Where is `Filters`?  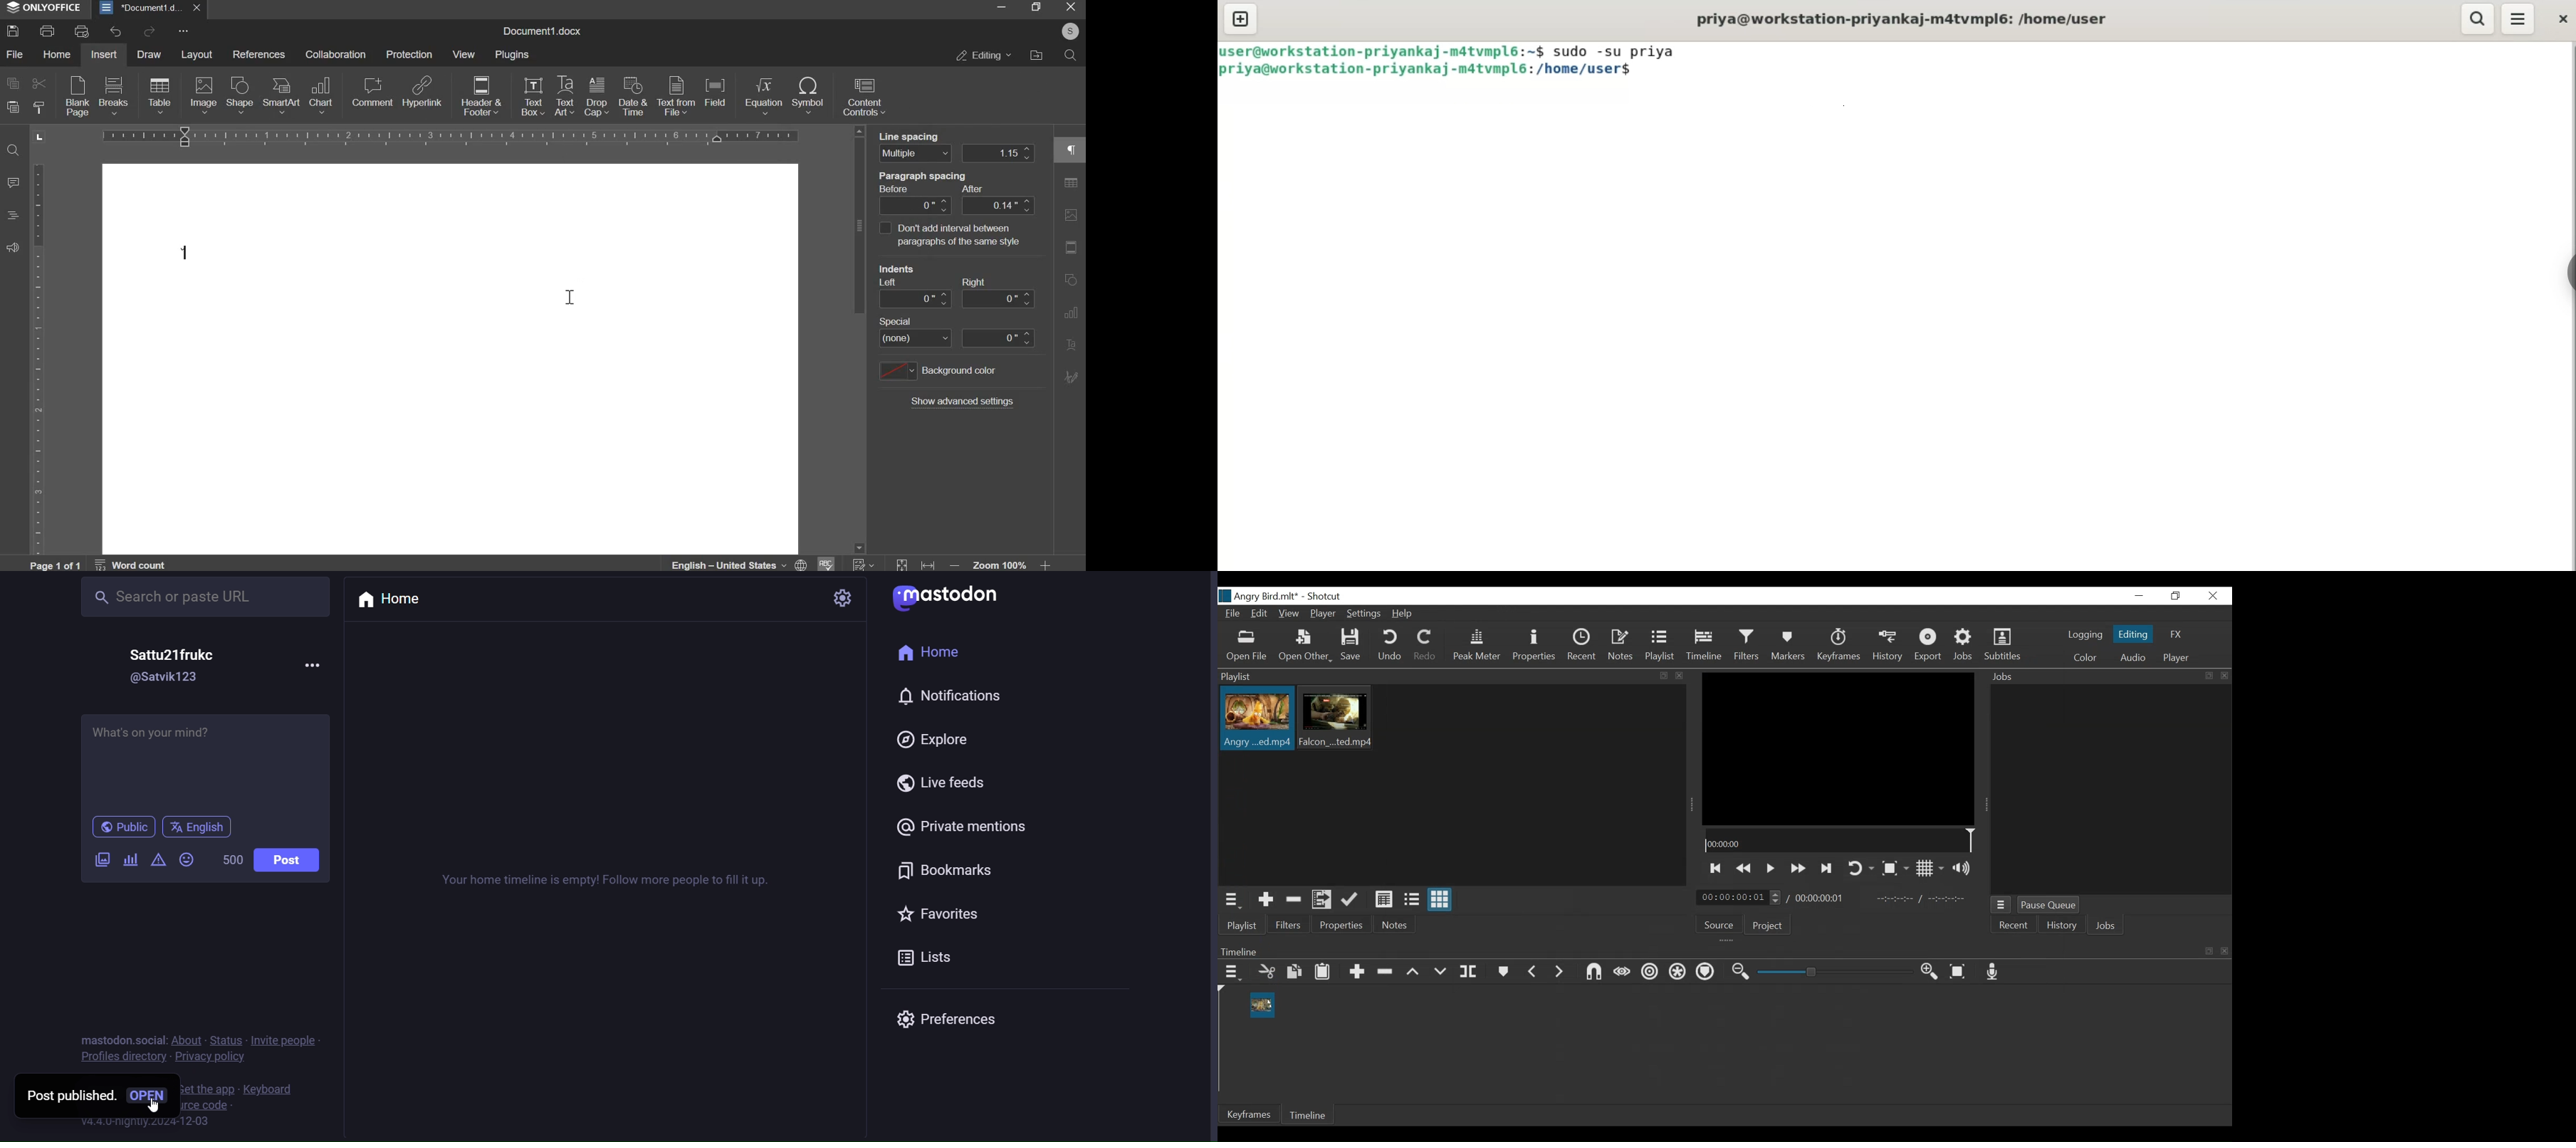 Filters is located at coordinates (1748, 646).